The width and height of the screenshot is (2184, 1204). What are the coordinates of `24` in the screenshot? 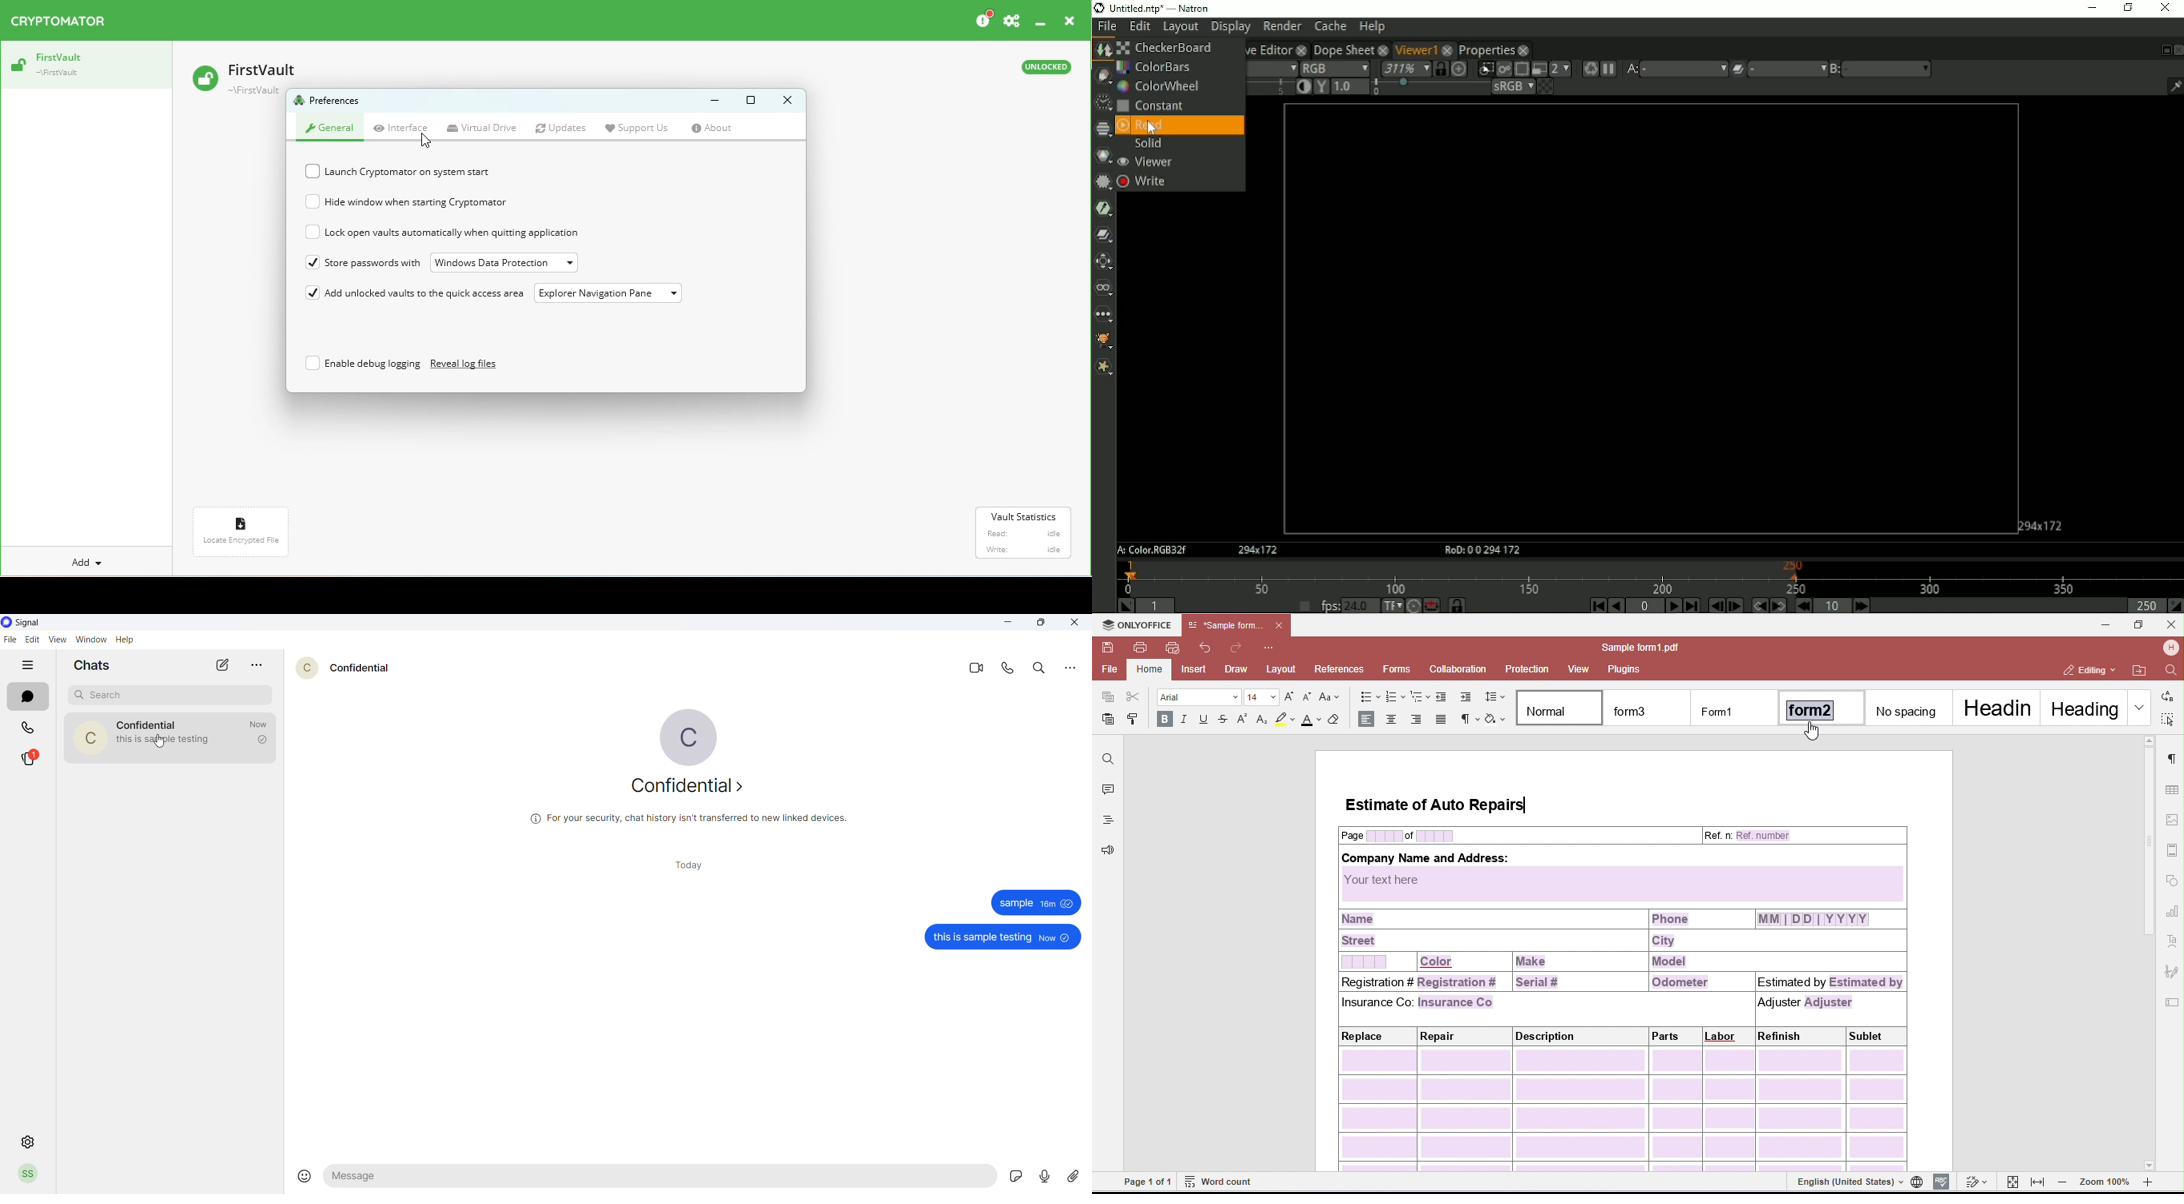 It's located at (1361, 605).